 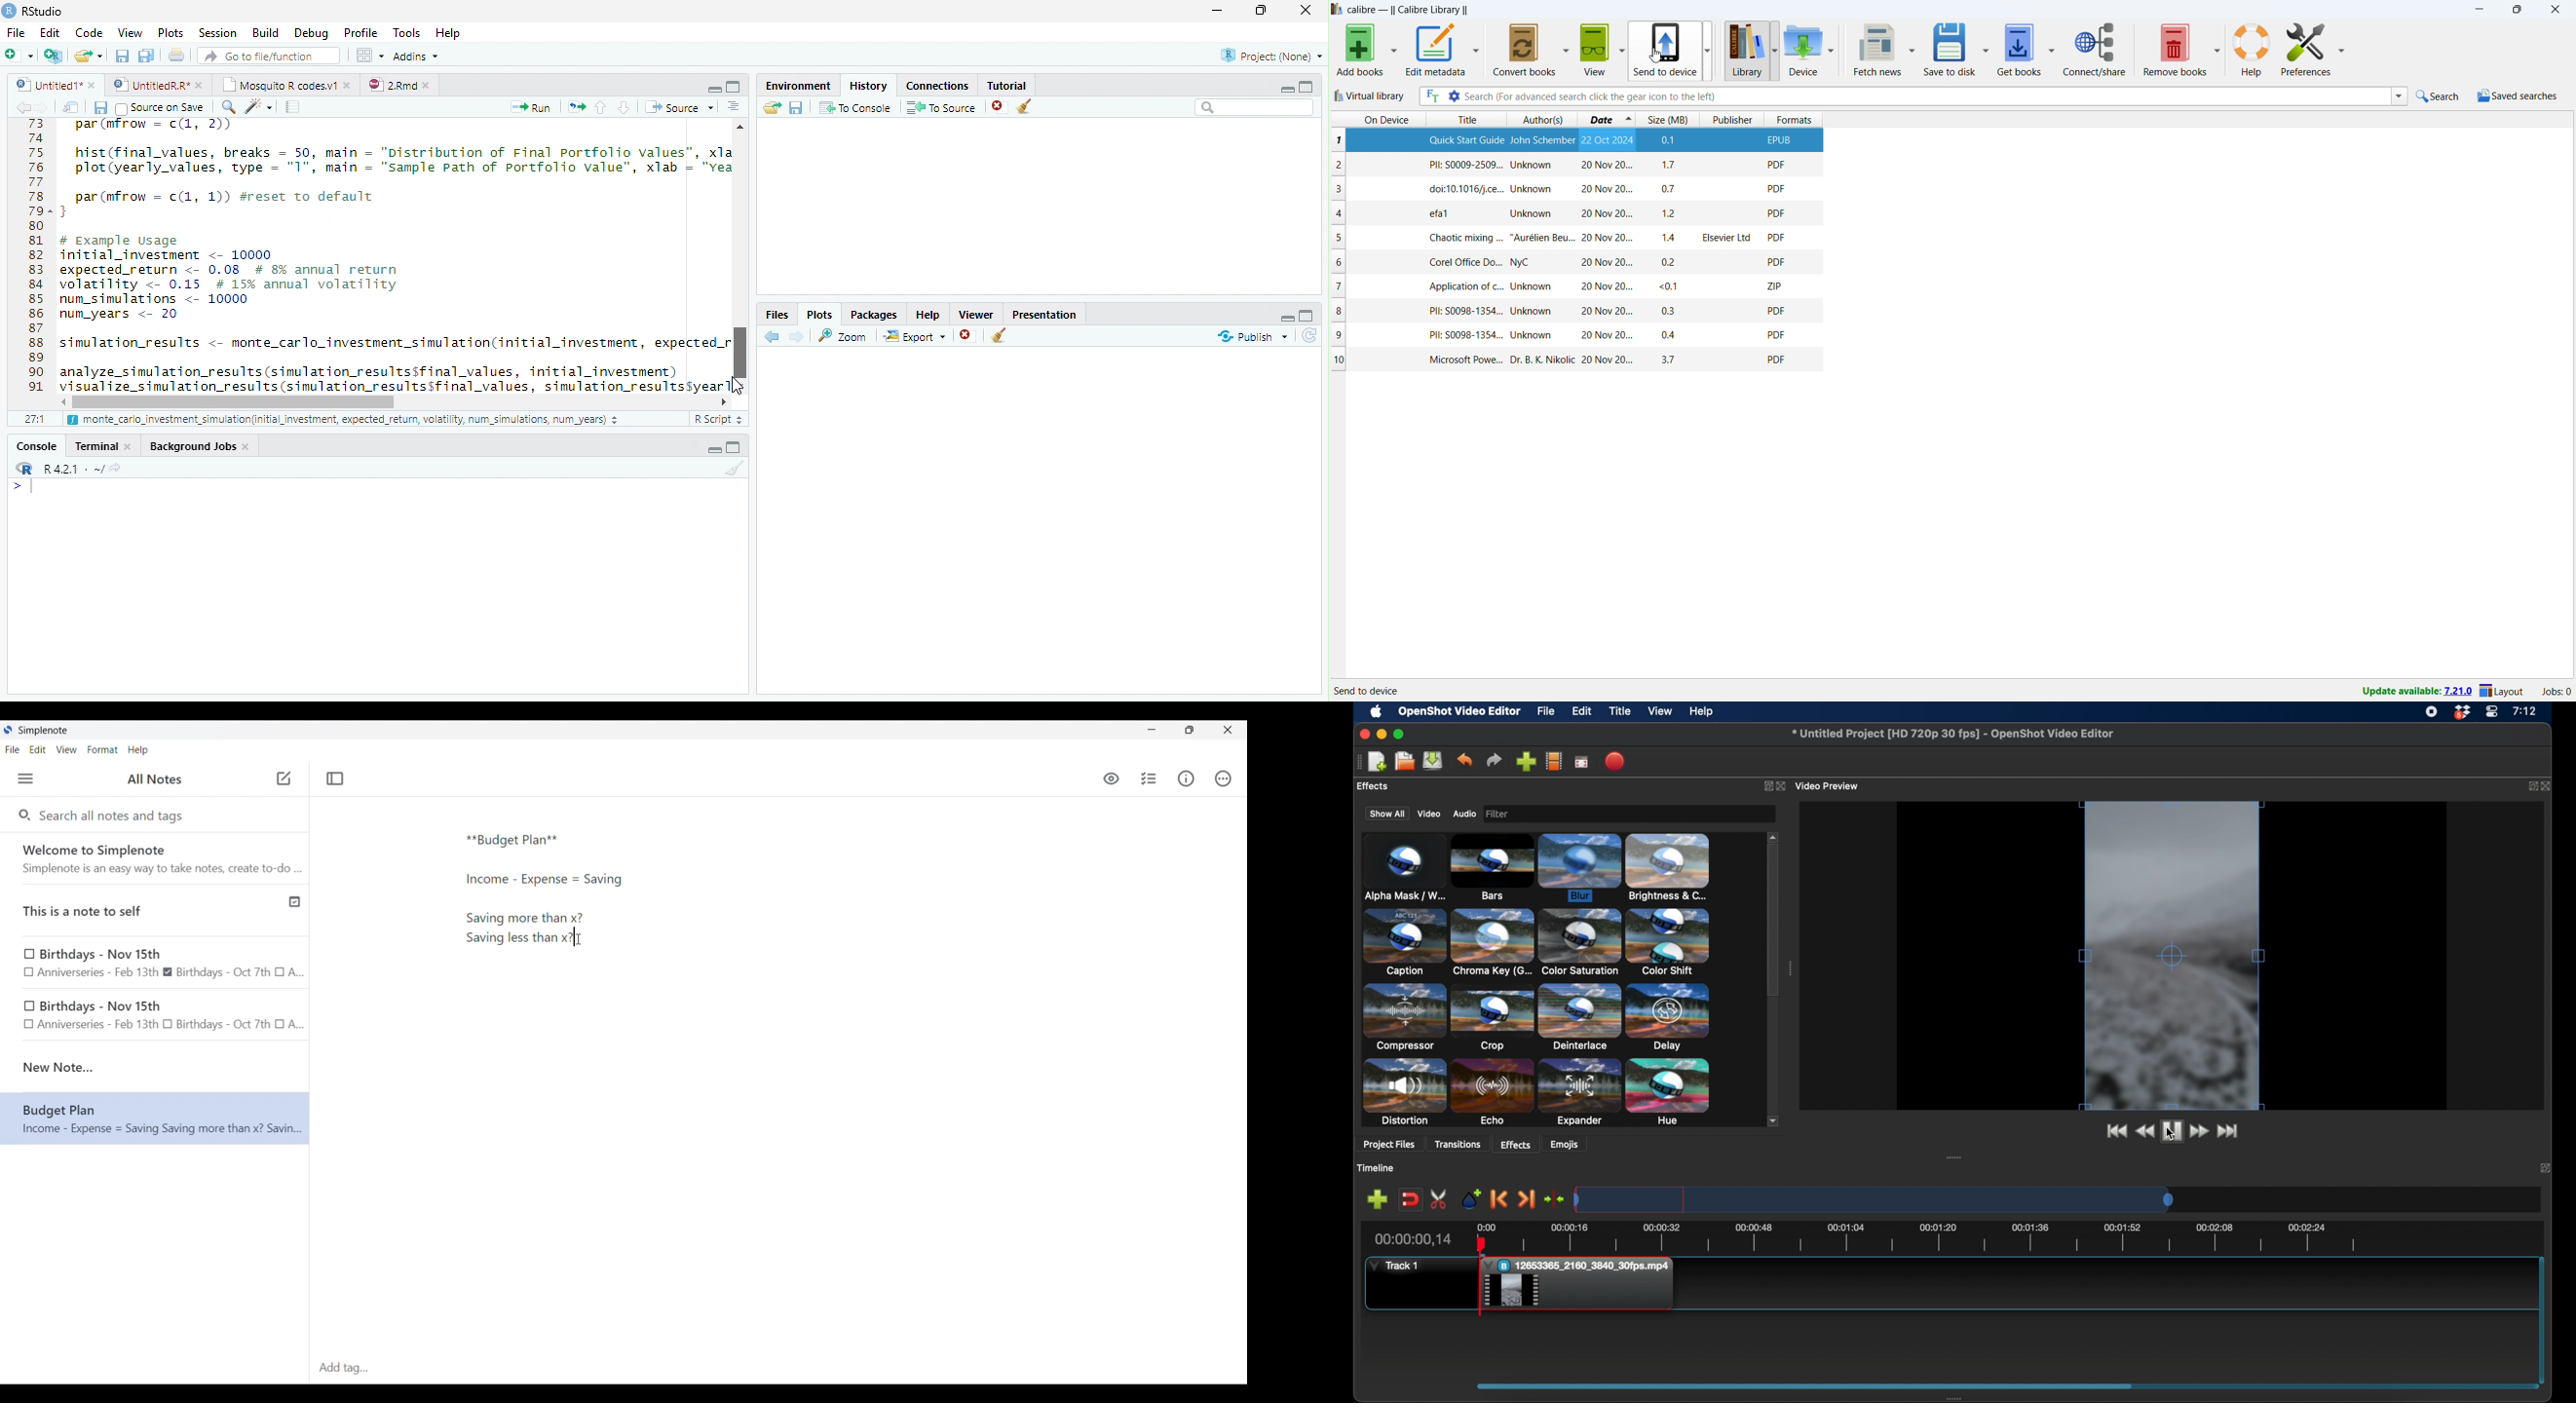 What do you see at coordinates (1403, 1092) in the screenshot?
I see `distortion` at bounding box center [1403, 1092].